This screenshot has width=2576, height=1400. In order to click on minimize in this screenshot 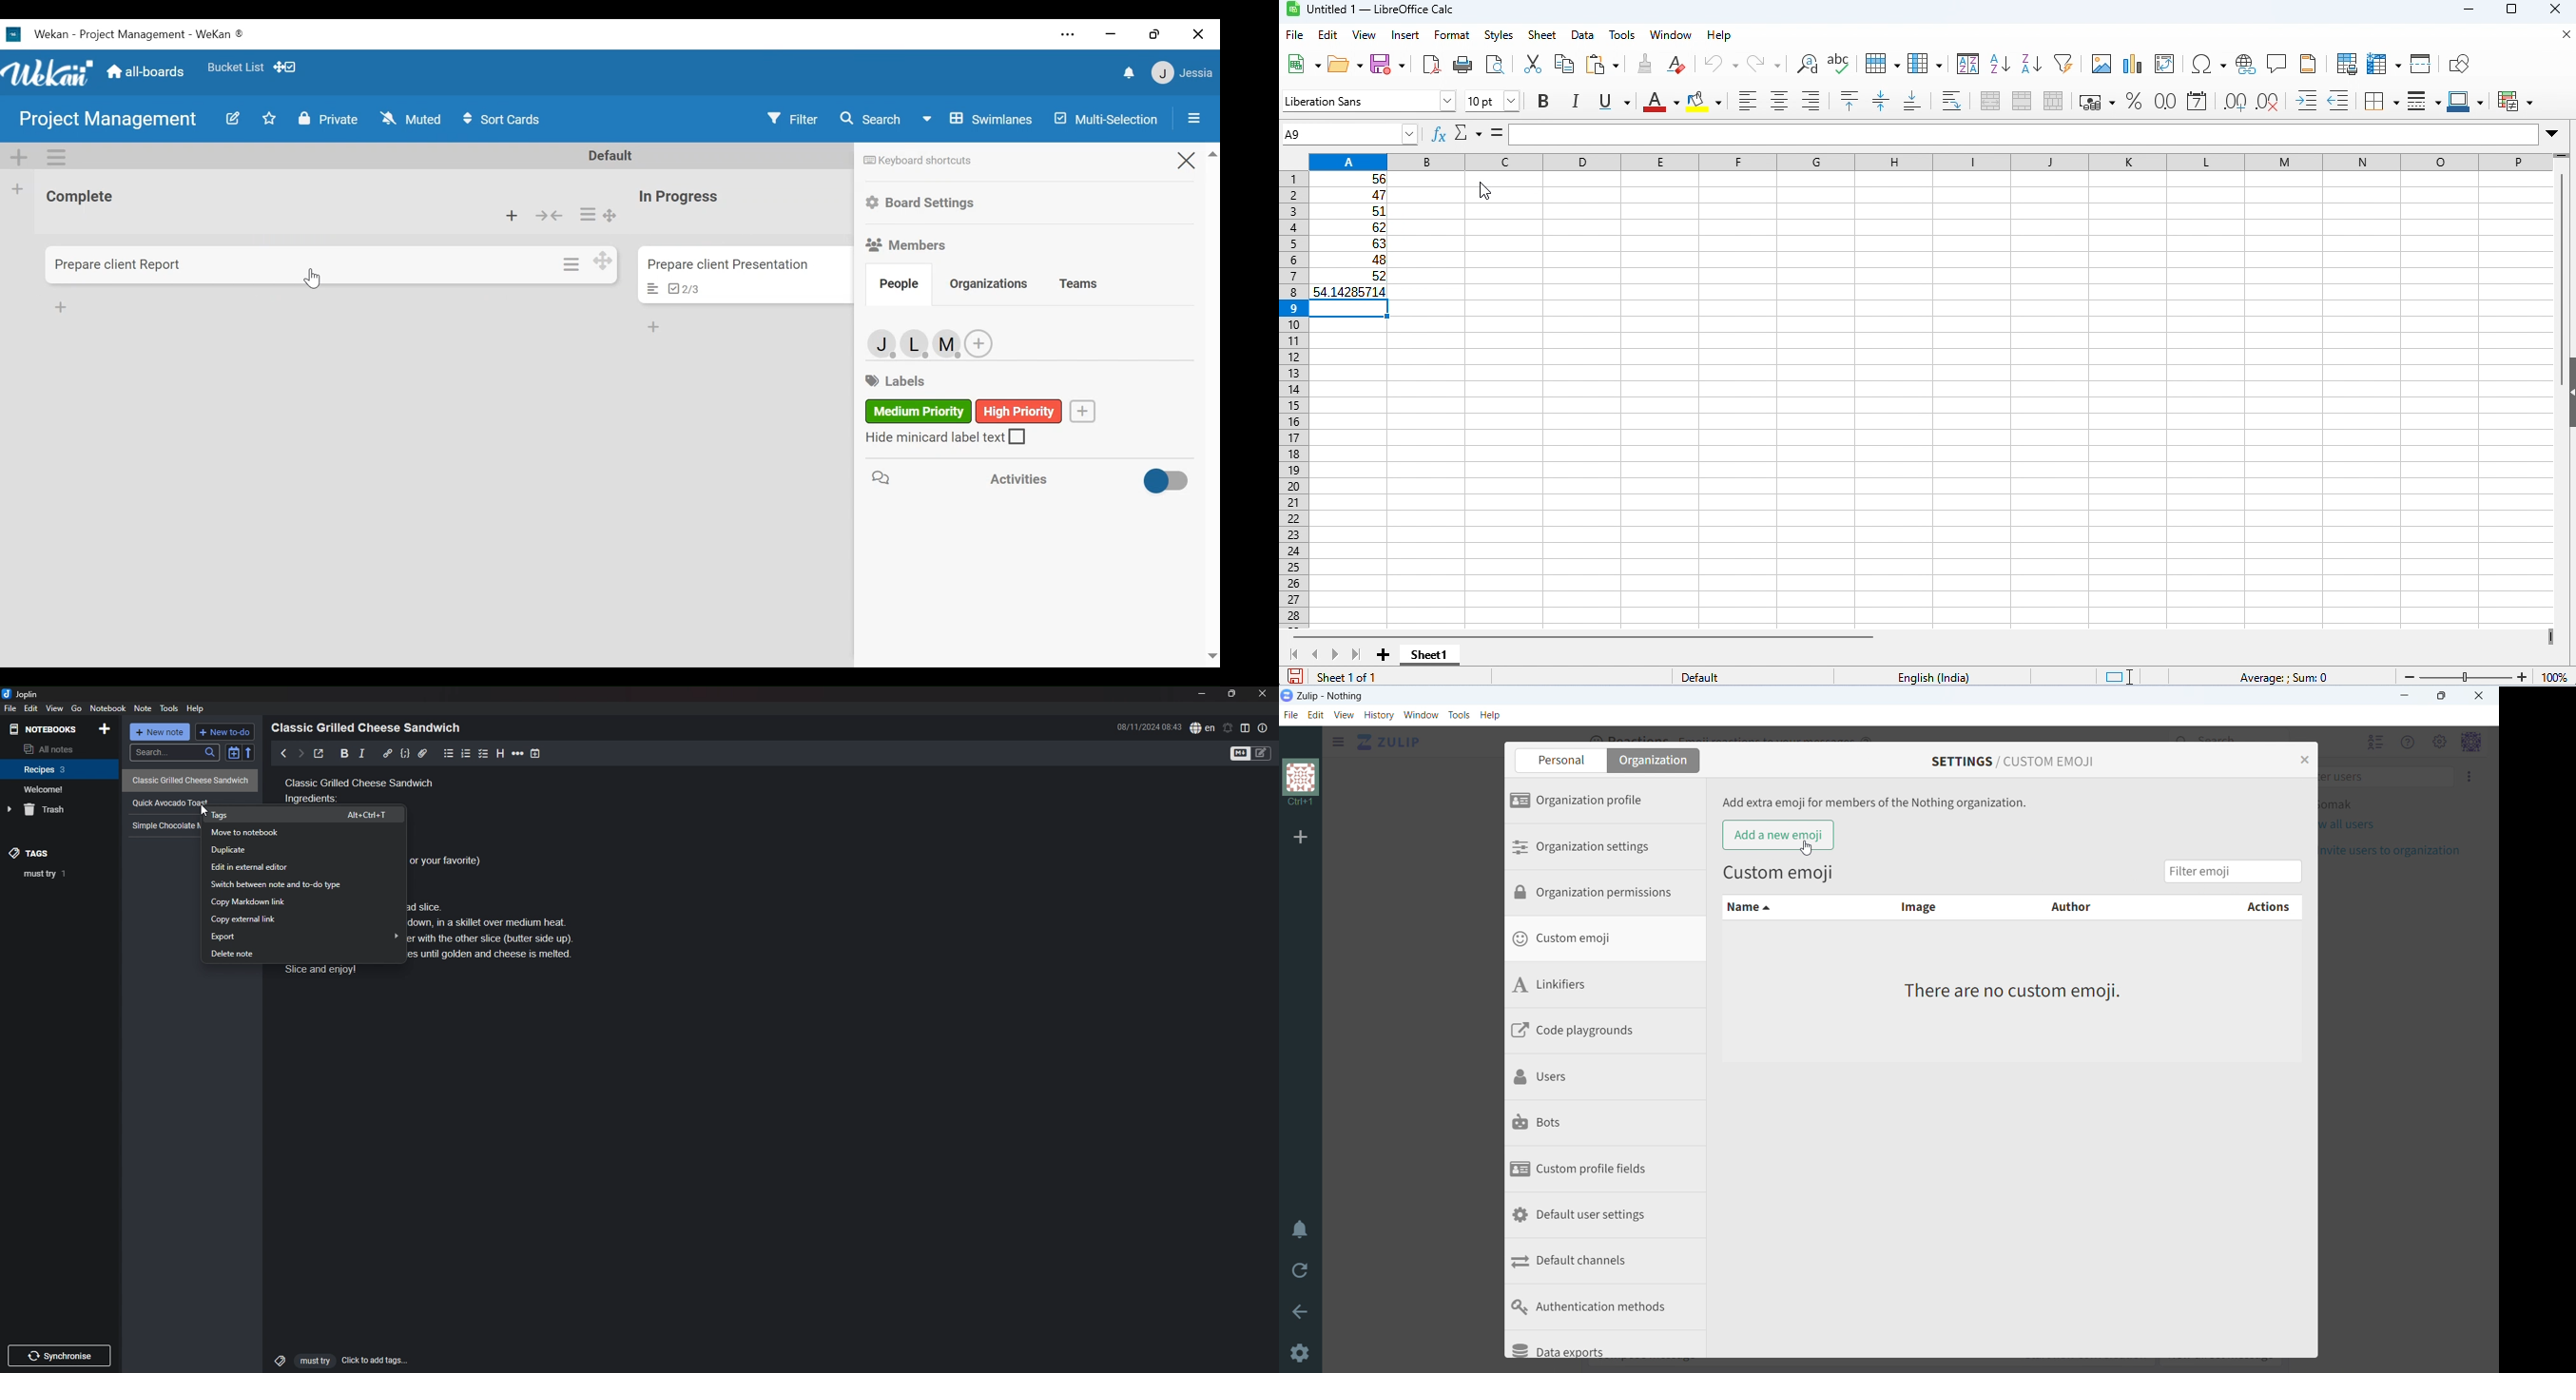, I will do `click(1203, 694)`.